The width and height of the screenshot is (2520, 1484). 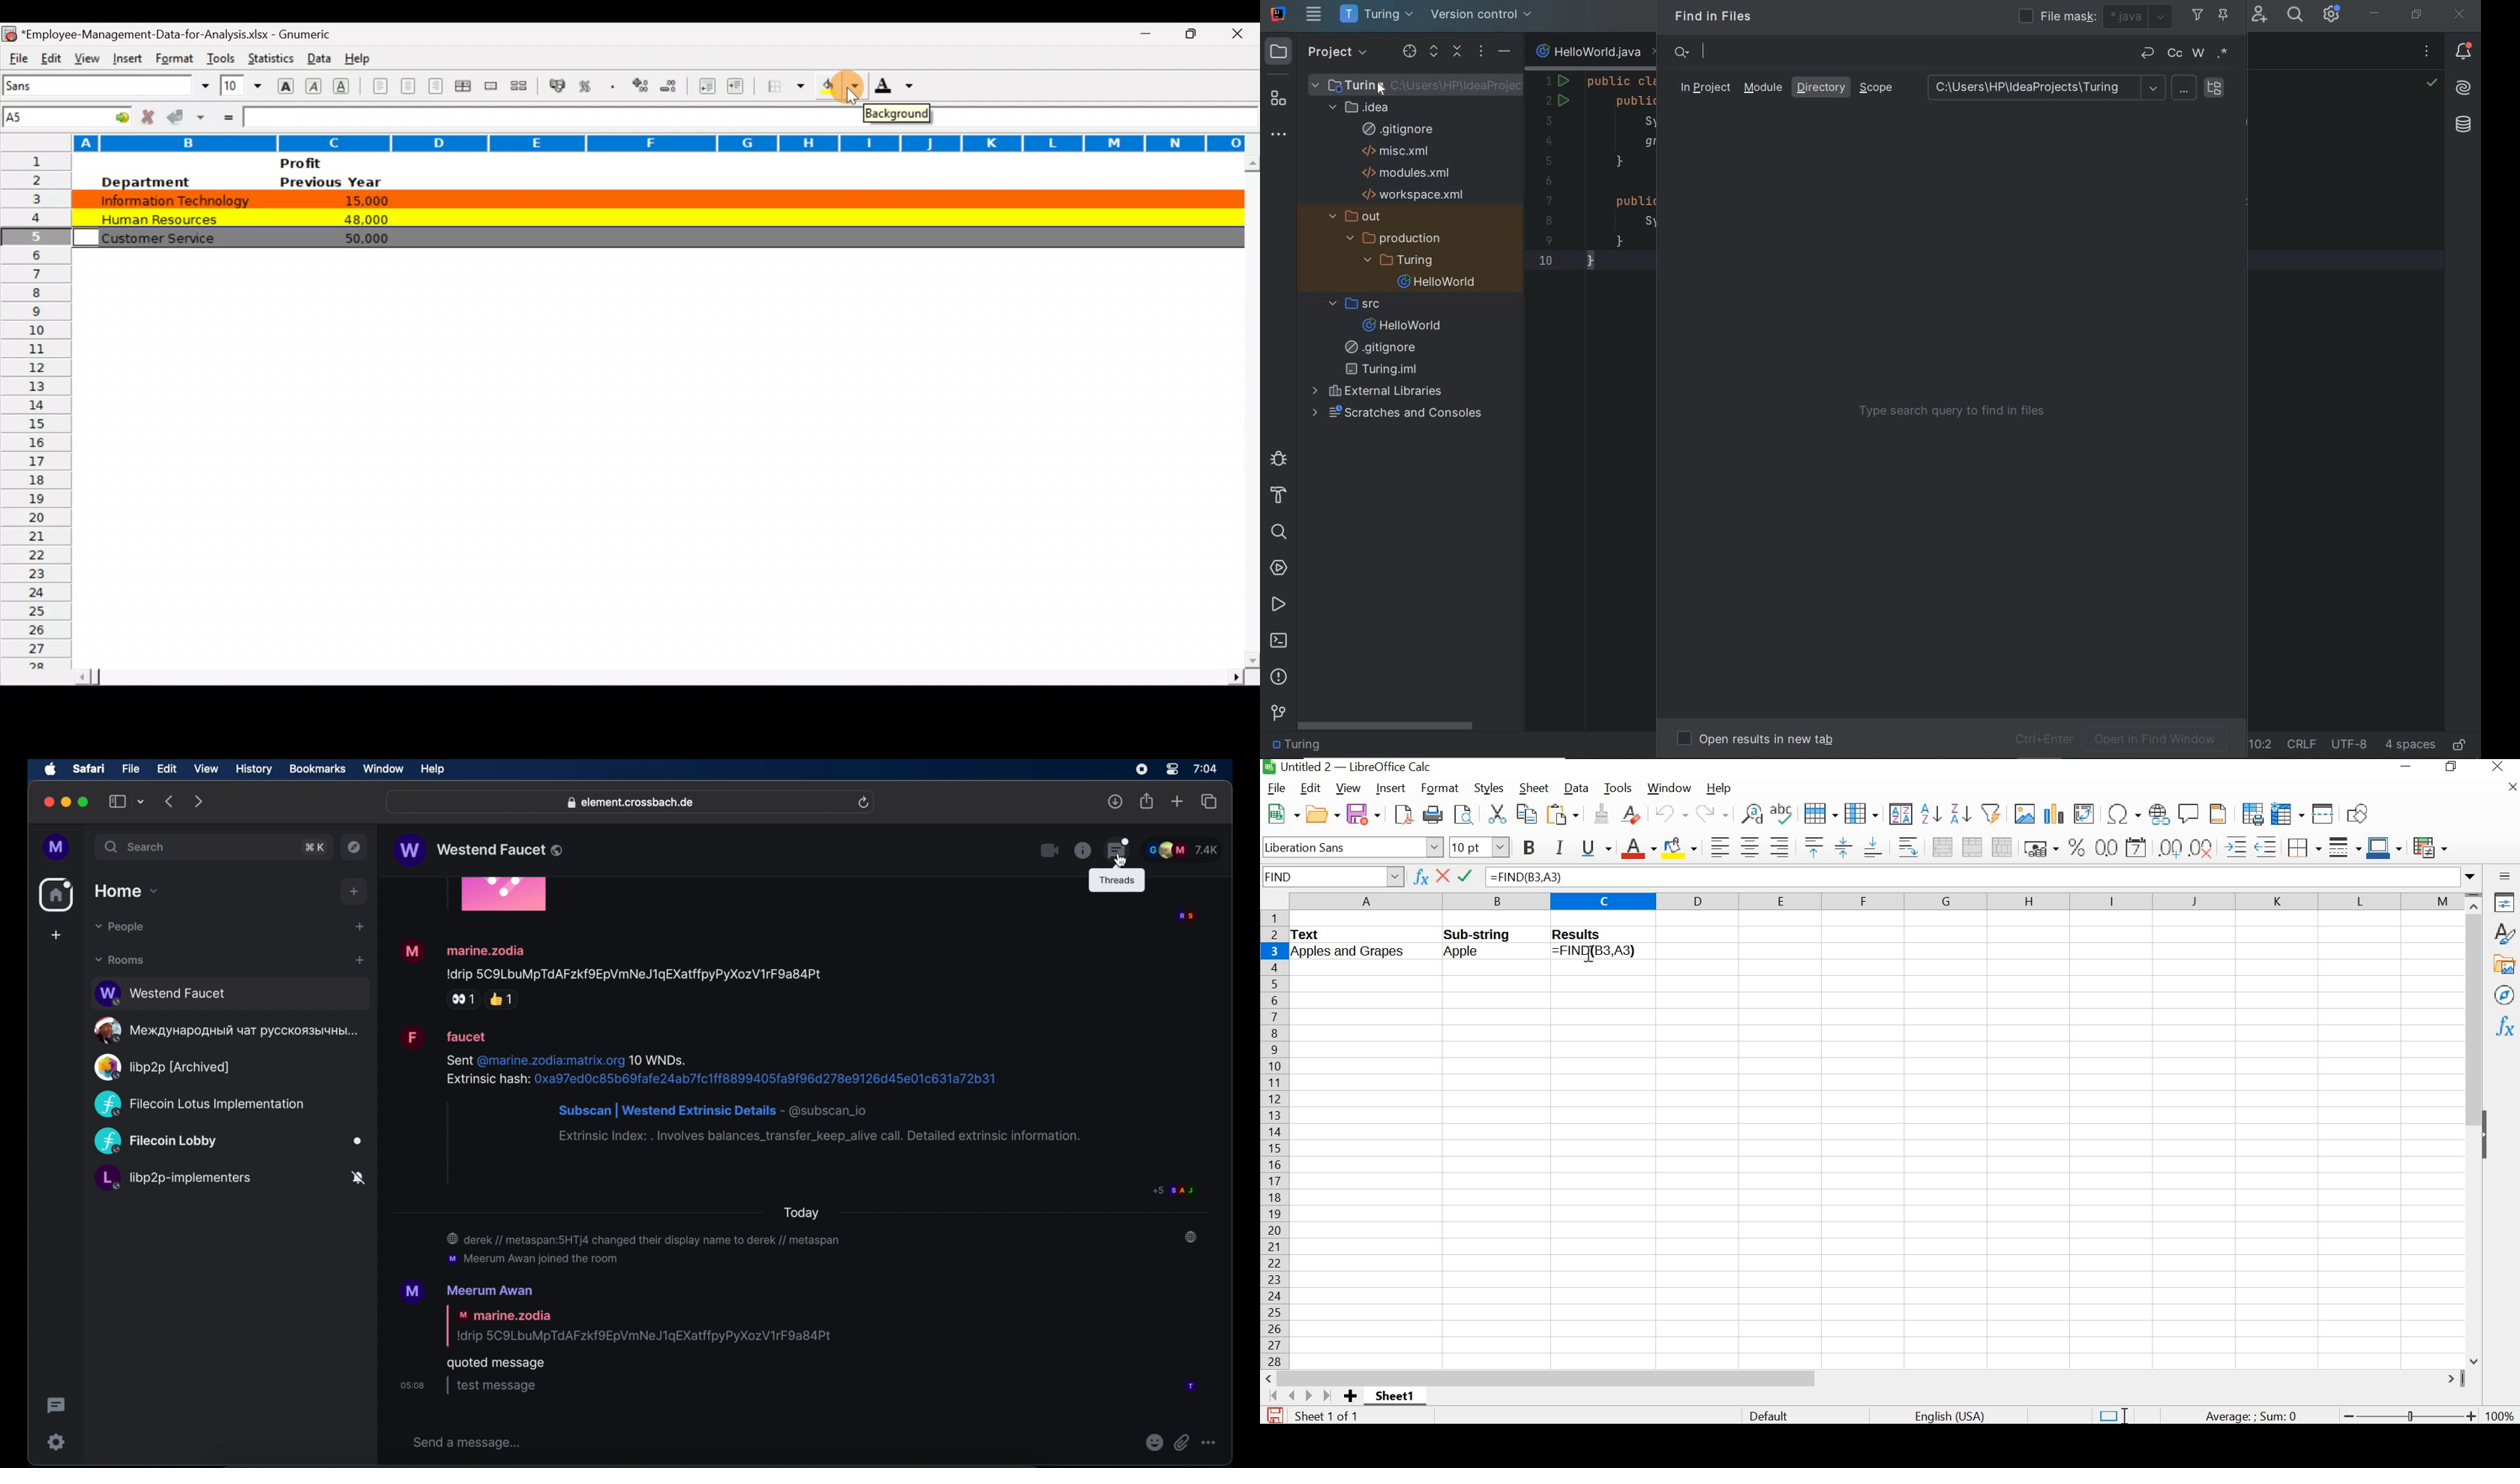 What do you see at coordinates (253, 769) in the screenshot?
I see `history` at bounding box center [253, 769].